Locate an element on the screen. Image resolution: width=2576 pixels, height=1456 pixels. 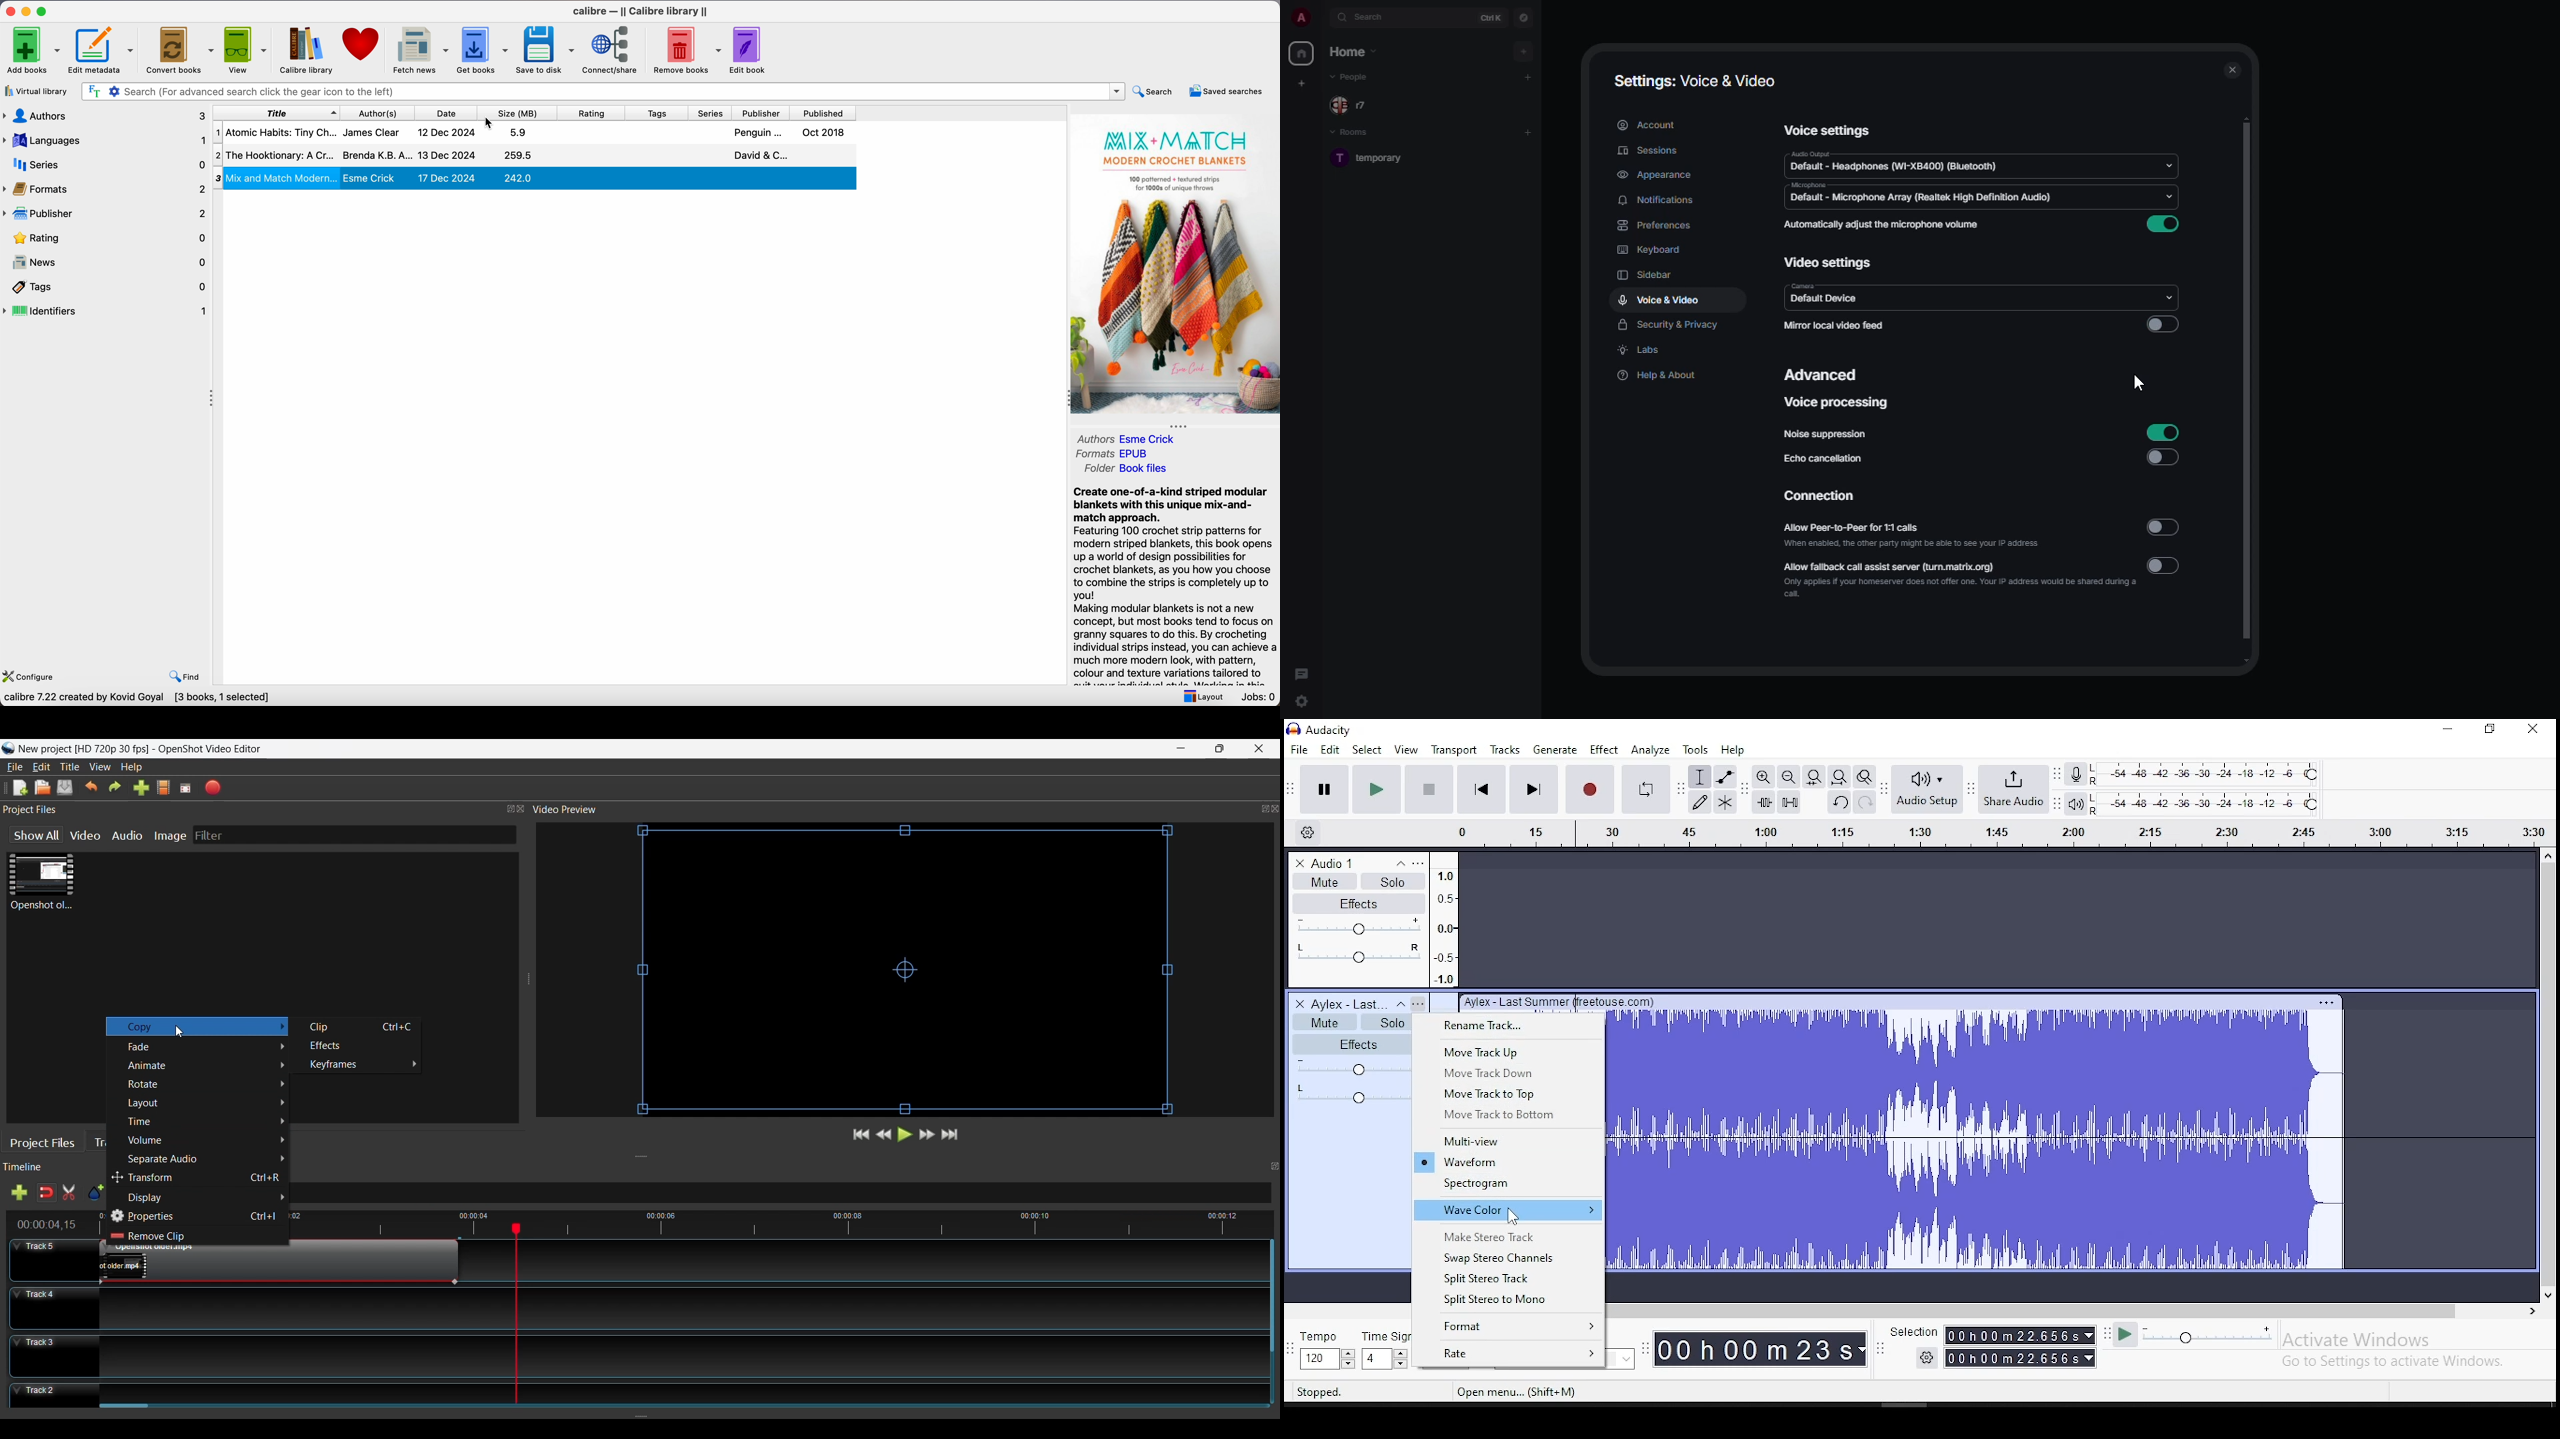
close is located at coordinates (9, 12).